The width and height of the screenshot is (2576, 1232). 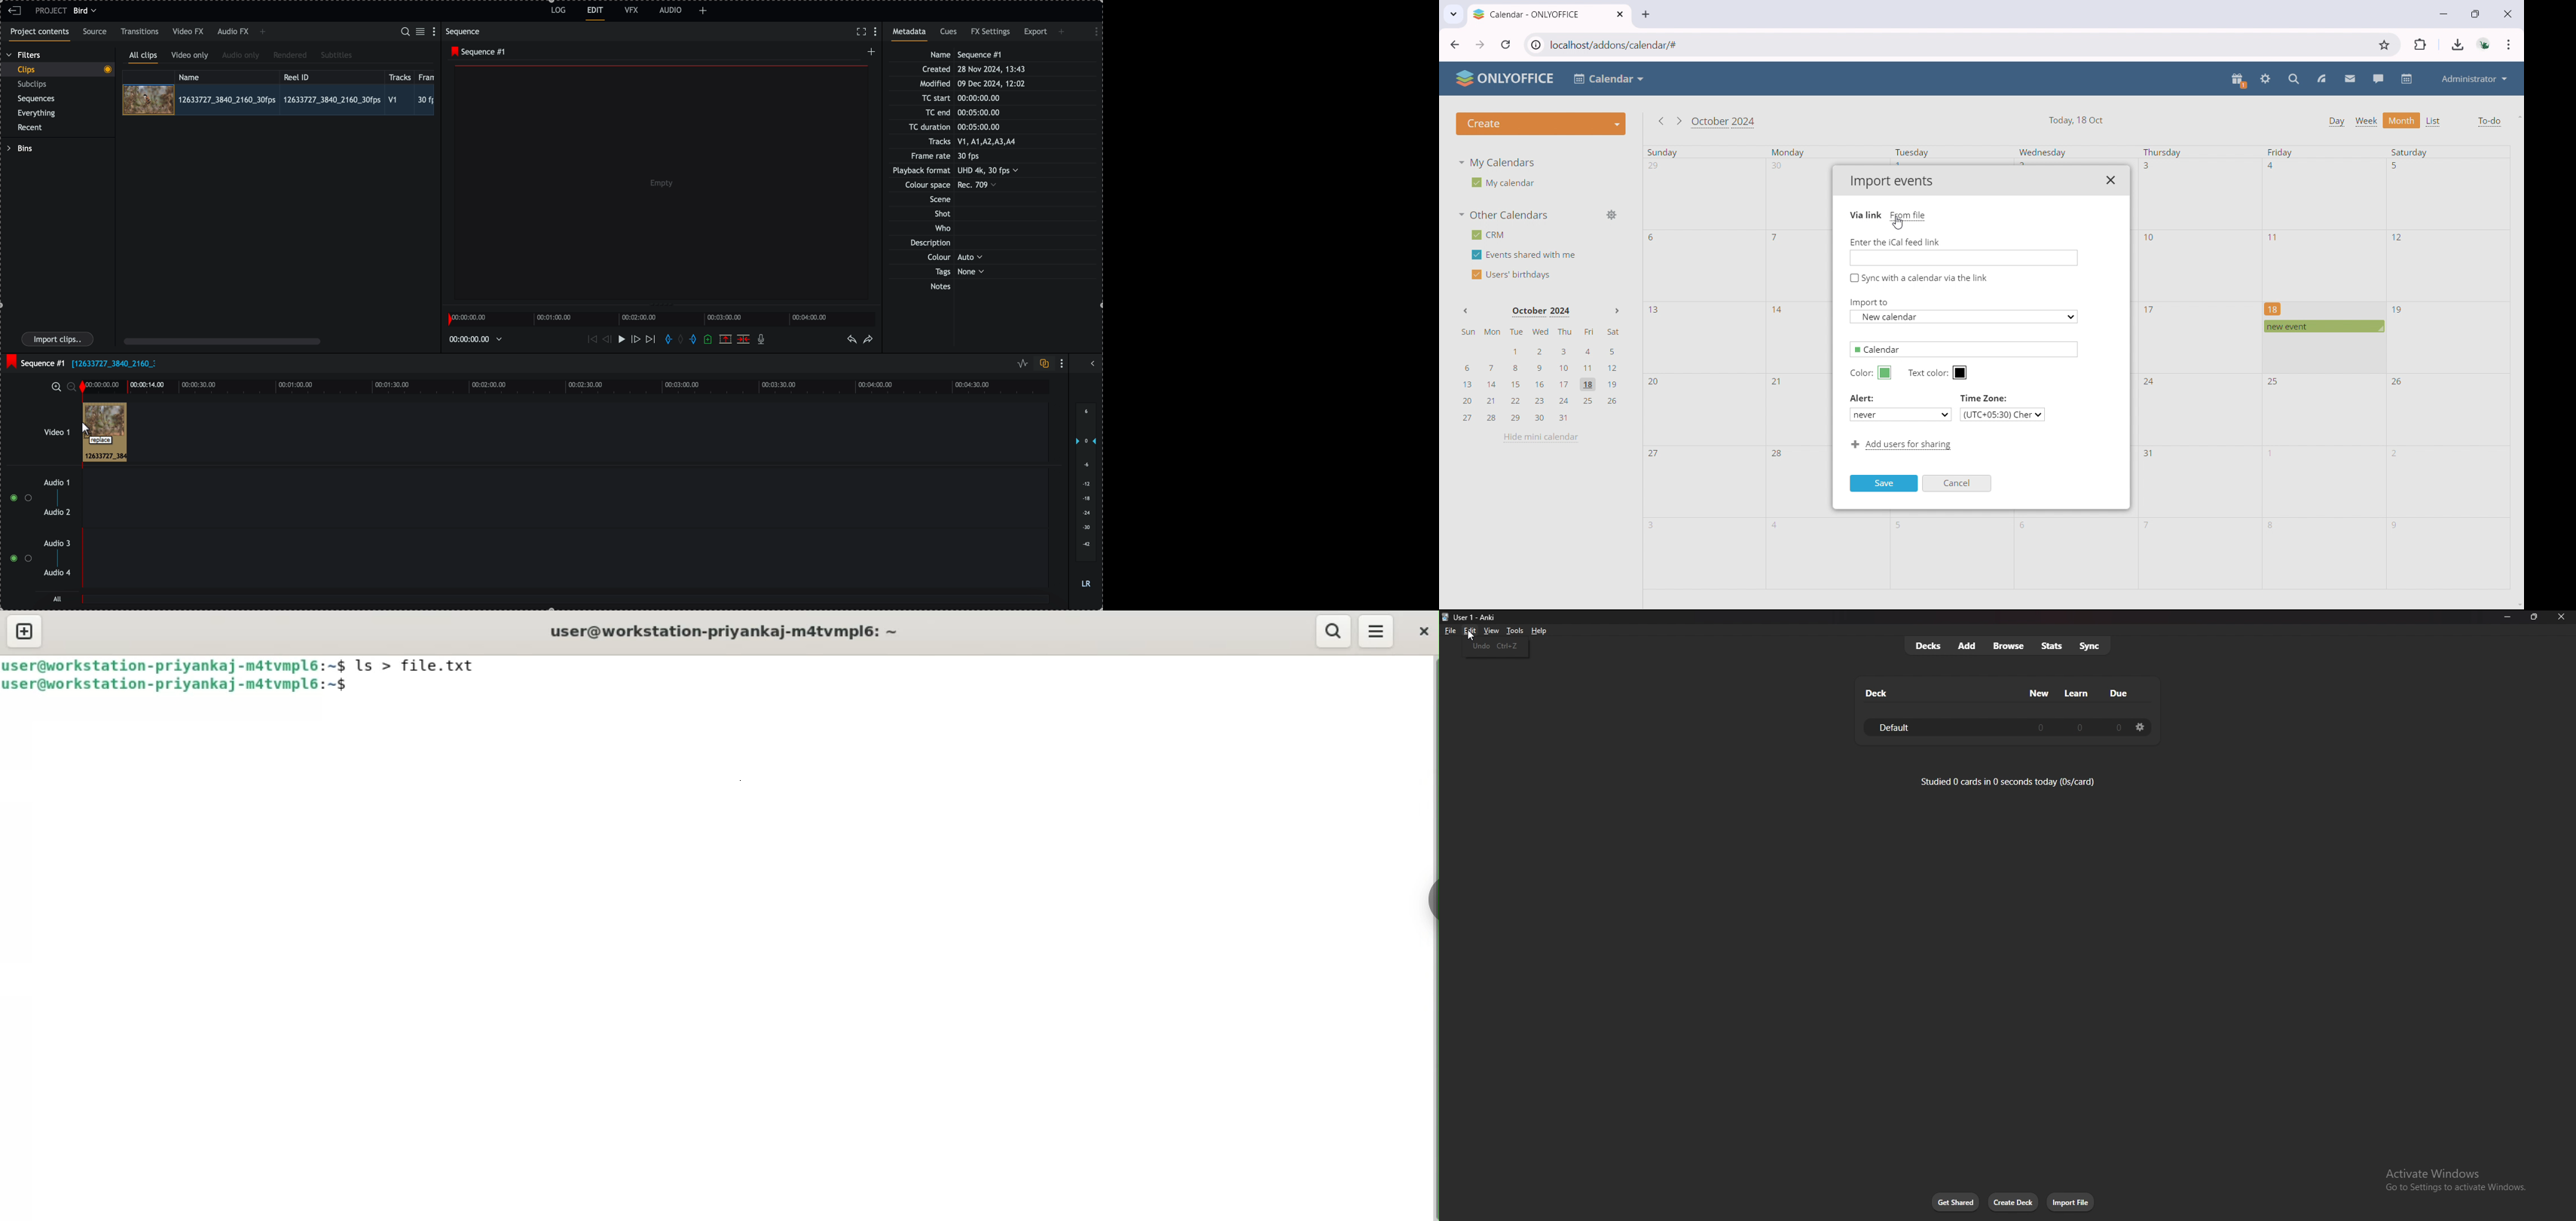 I want to click on bins, so click(x=19, y=149).